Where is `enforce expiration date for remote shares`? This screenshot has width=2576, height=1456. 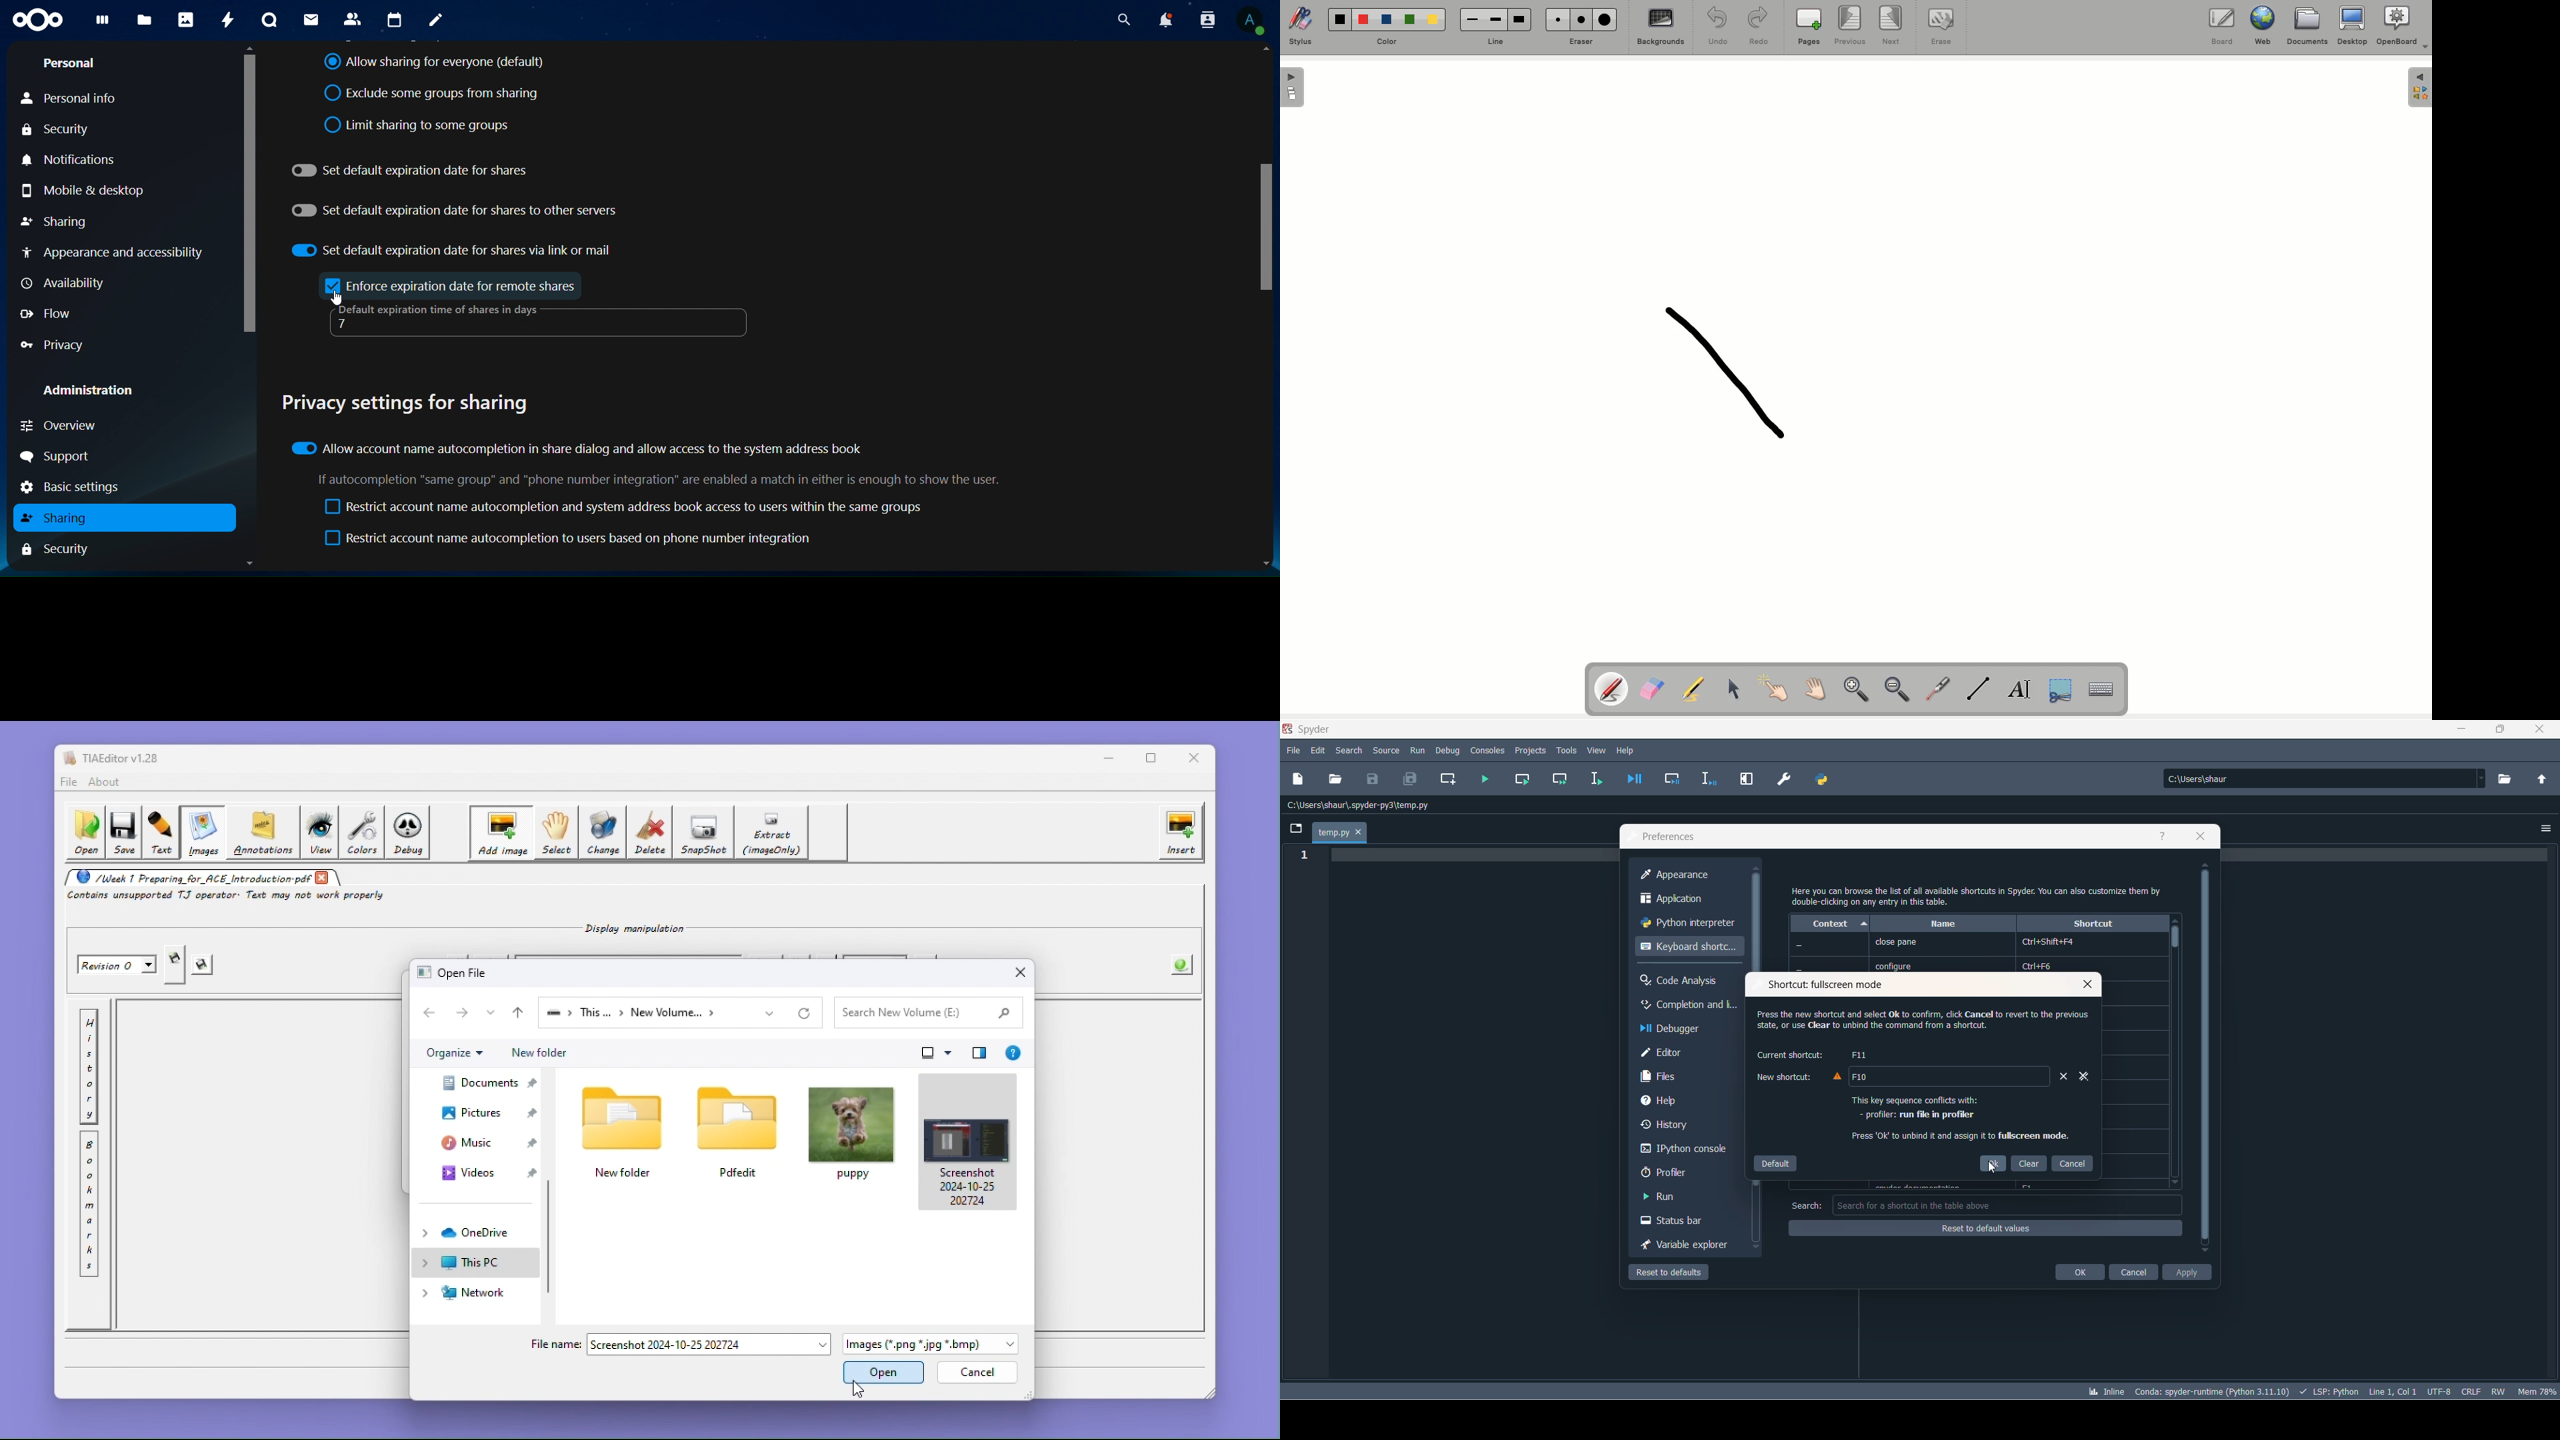
enforce expiration date for remote shares is located at coordinates (465, 286).